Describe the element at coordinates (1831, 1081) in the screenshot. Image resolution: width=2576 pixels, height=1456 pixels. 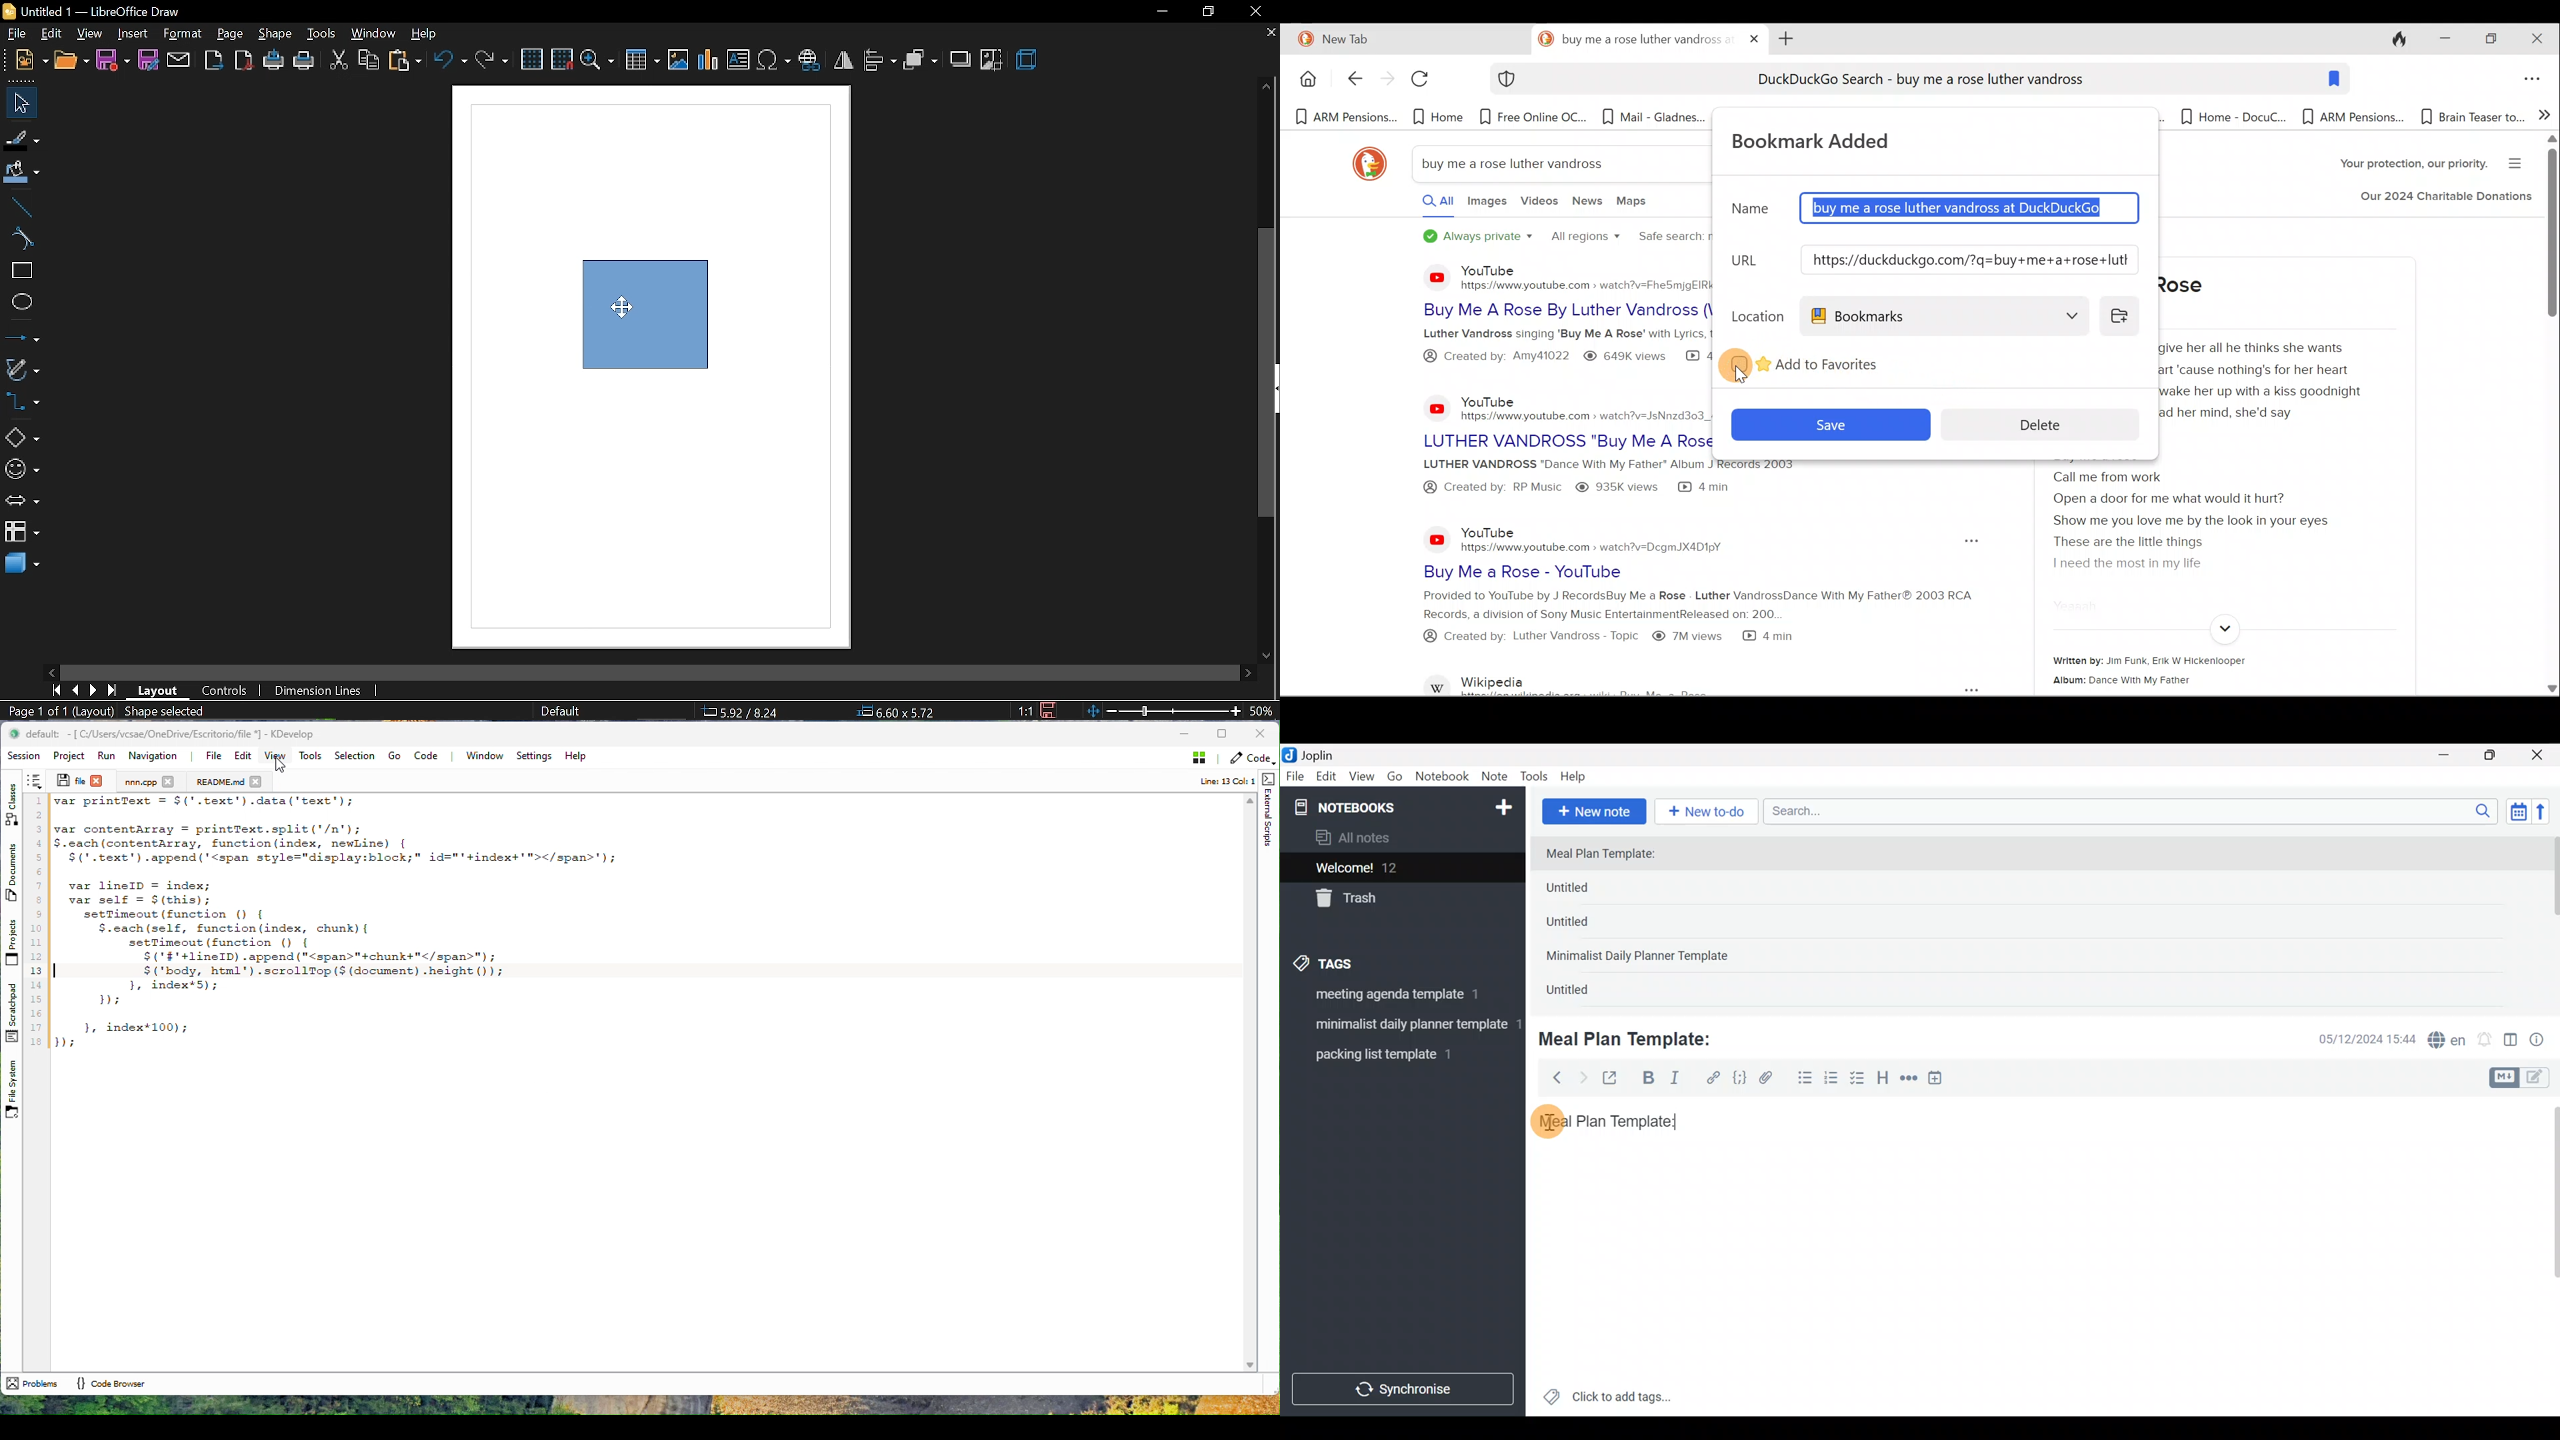
I see `Numbered list` at that location.